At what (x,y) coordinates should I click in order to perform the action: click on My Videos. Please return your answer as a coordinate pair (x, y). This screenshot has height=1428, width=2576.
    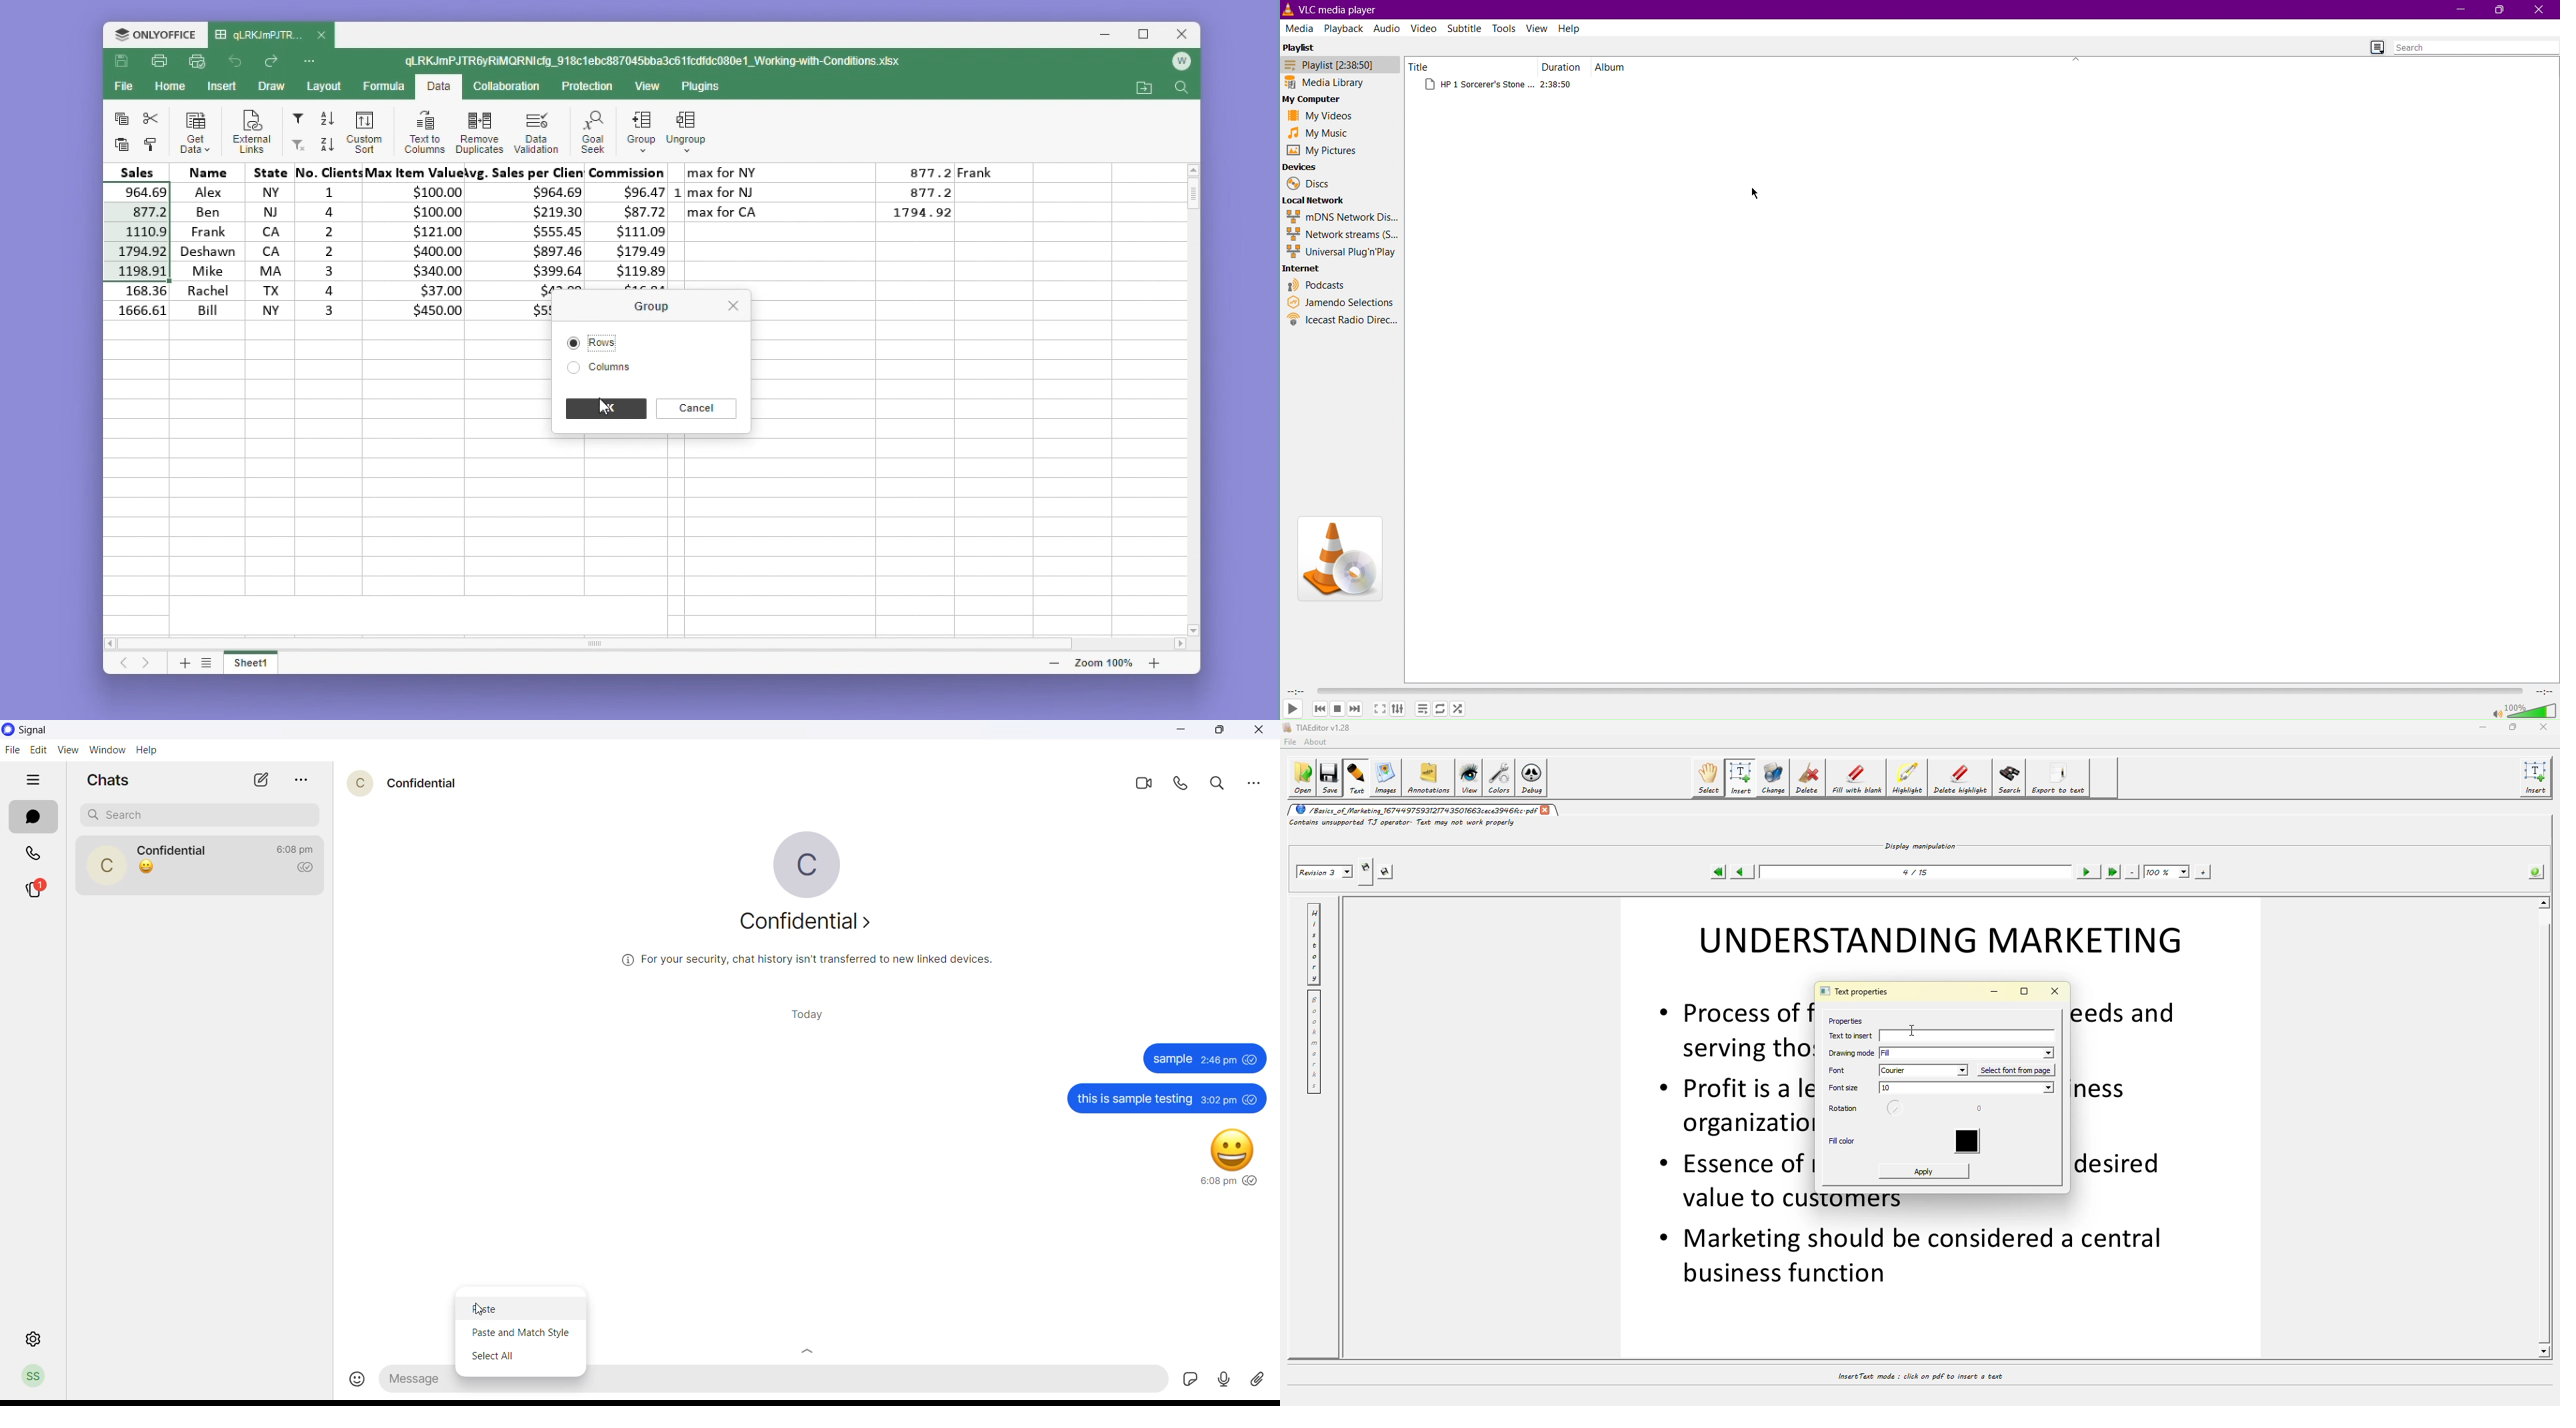
    Looking at the image, I should click on (1317, 117).